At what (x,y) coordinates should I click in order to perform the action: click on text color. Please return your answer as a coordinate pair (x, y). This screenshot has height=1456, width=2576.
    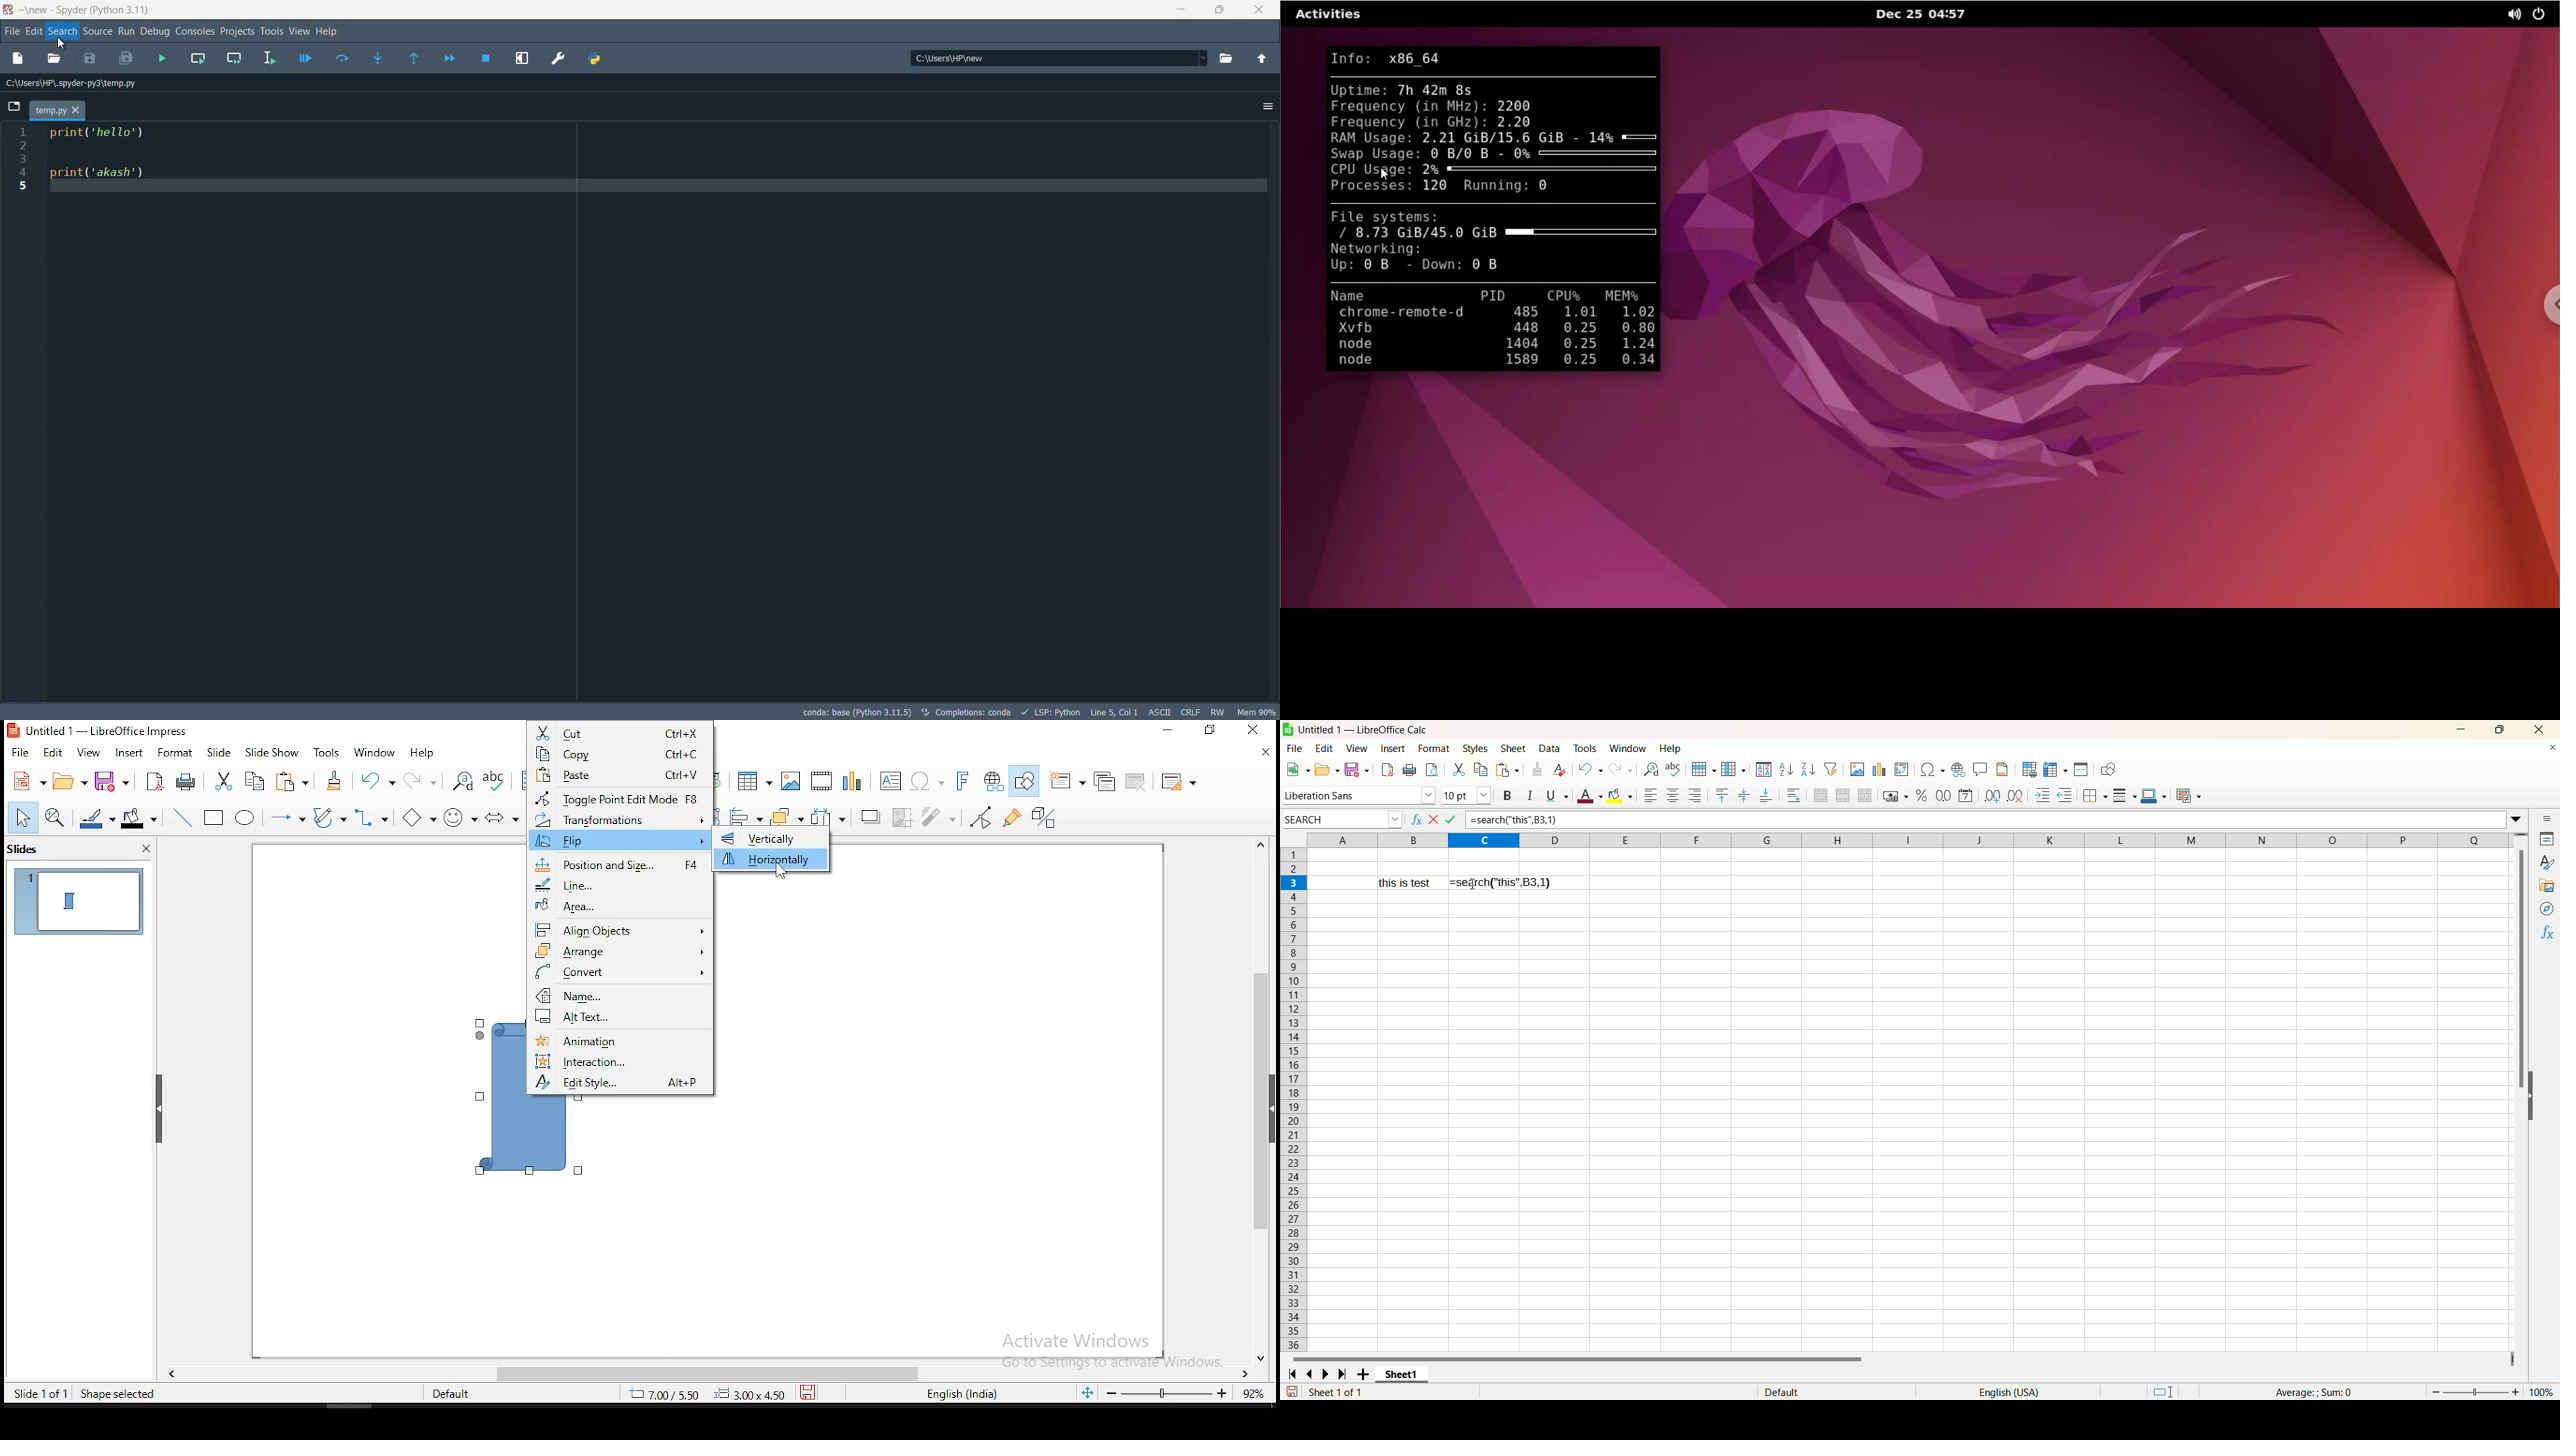
    Looking at the image, I should click on (1591, 797).